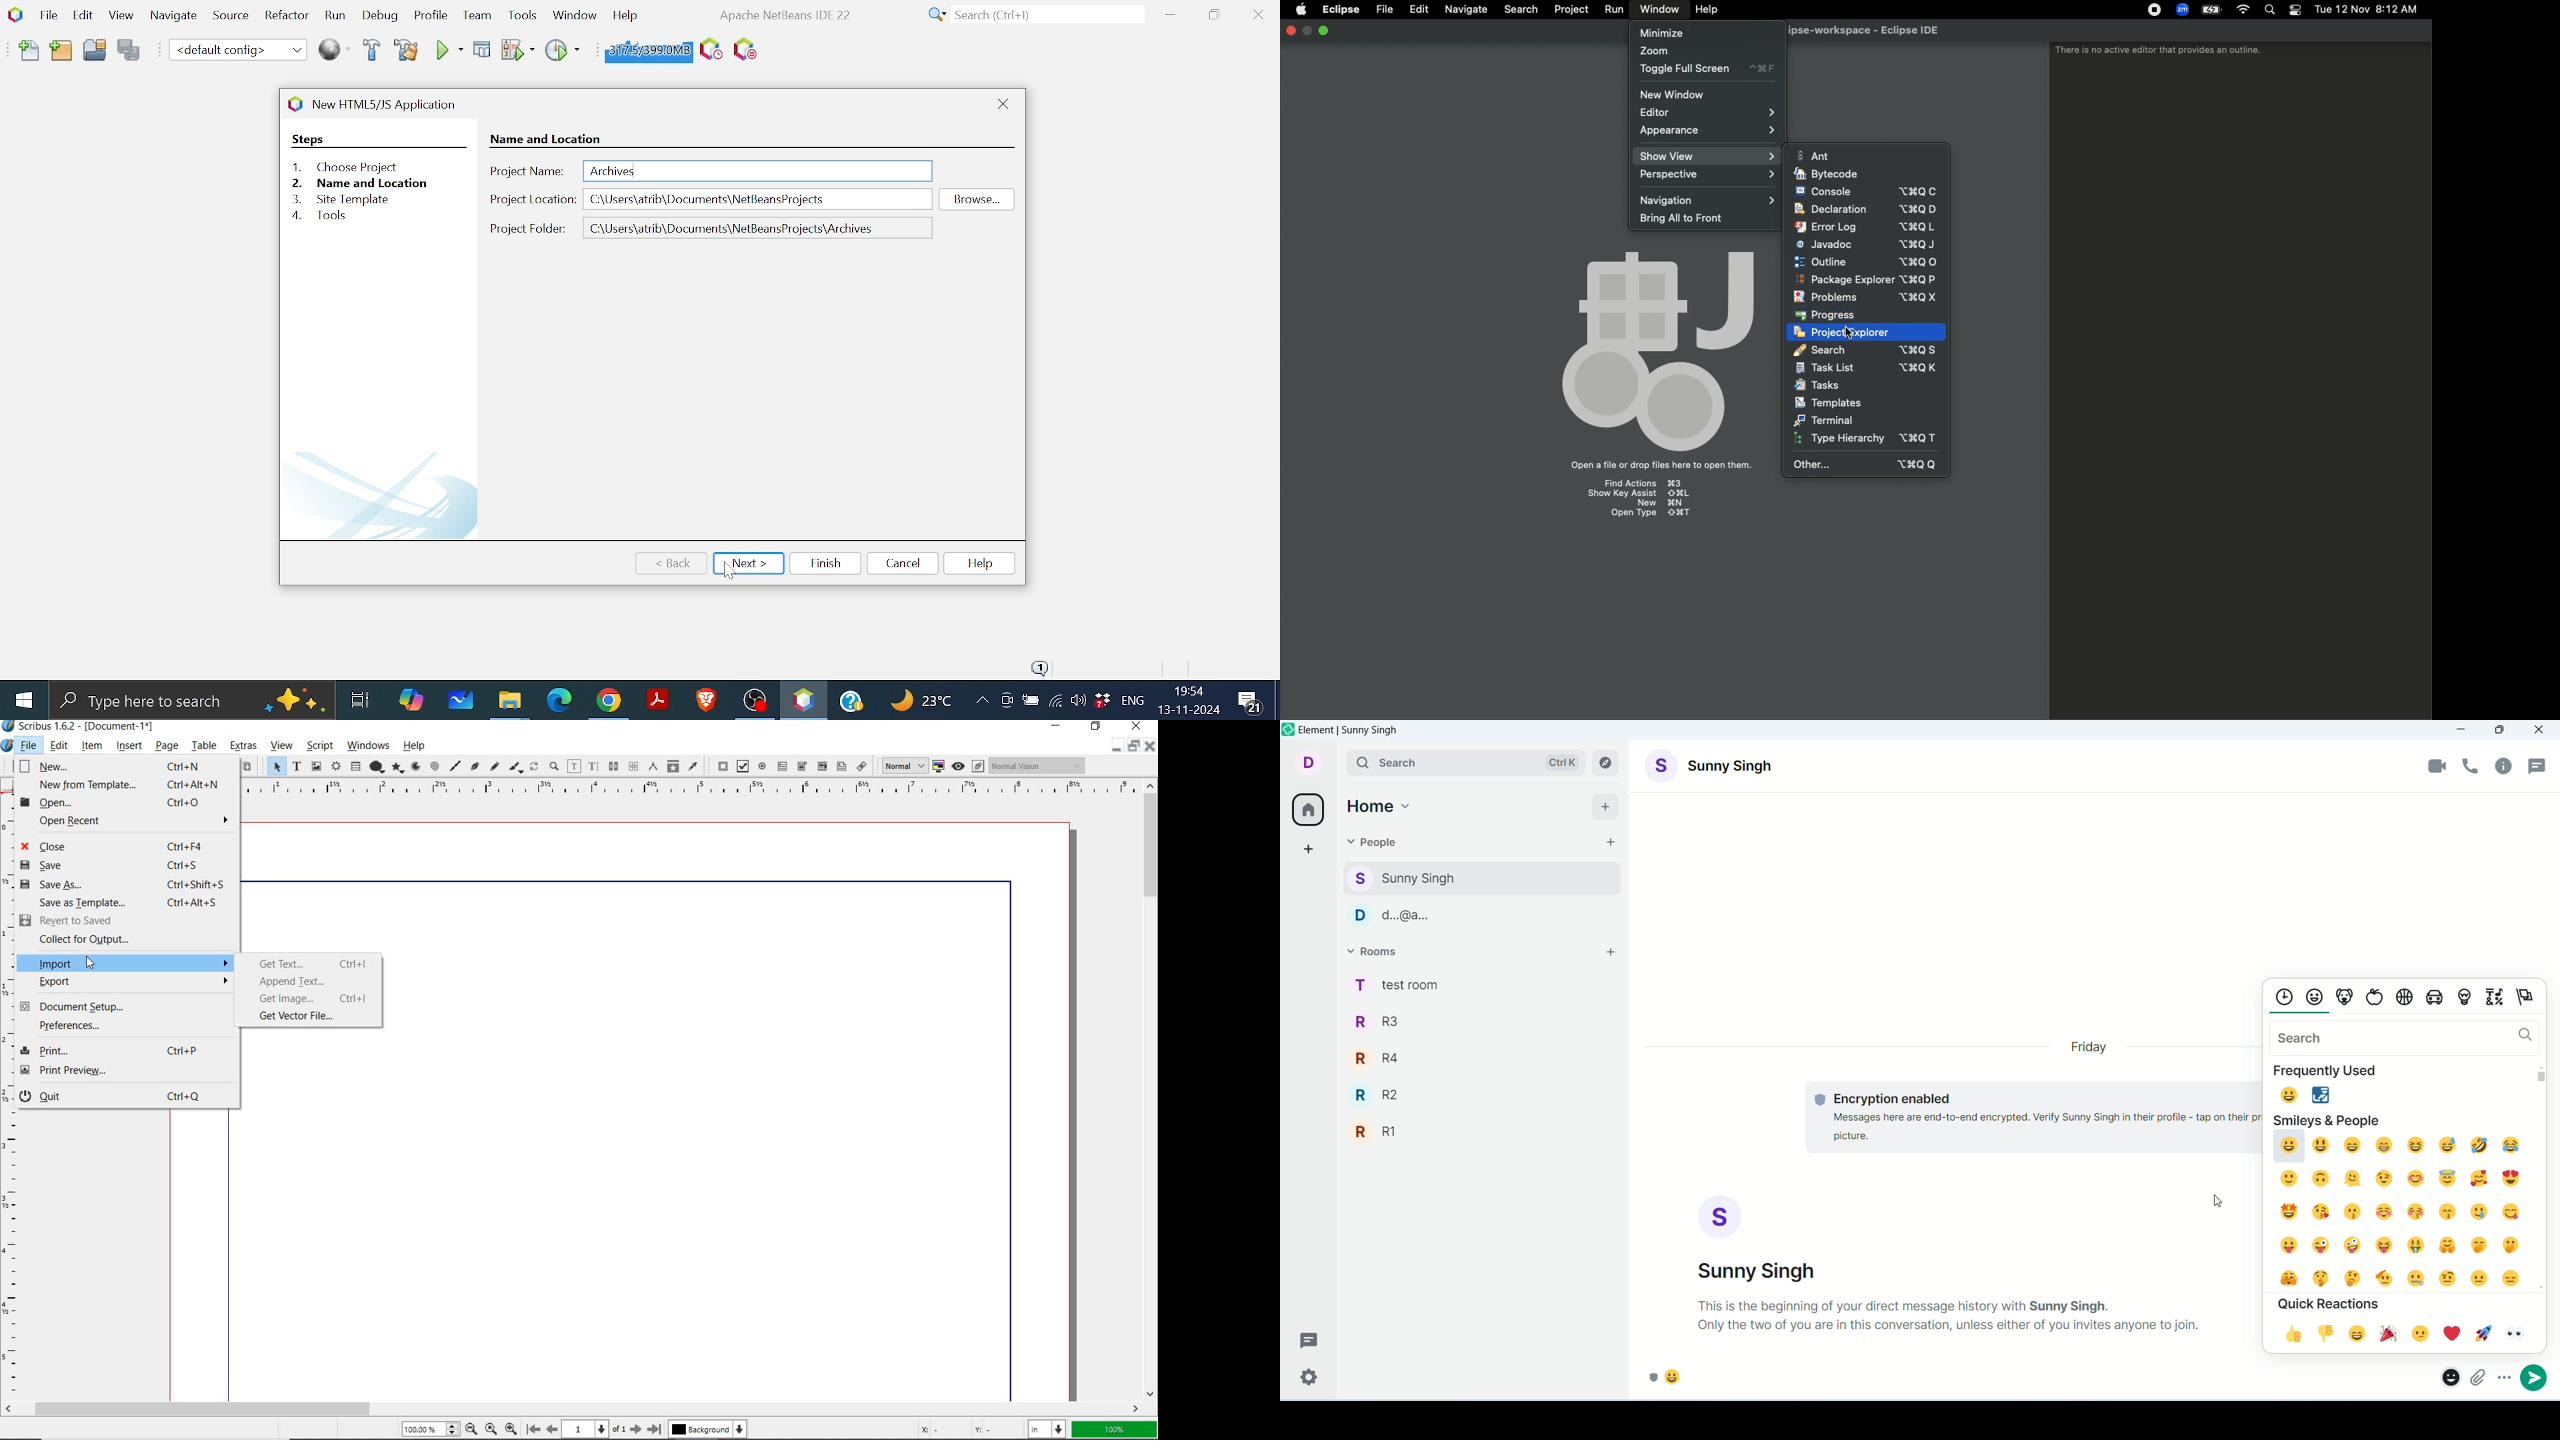  I want to click on rooms, so click(1378, 951).